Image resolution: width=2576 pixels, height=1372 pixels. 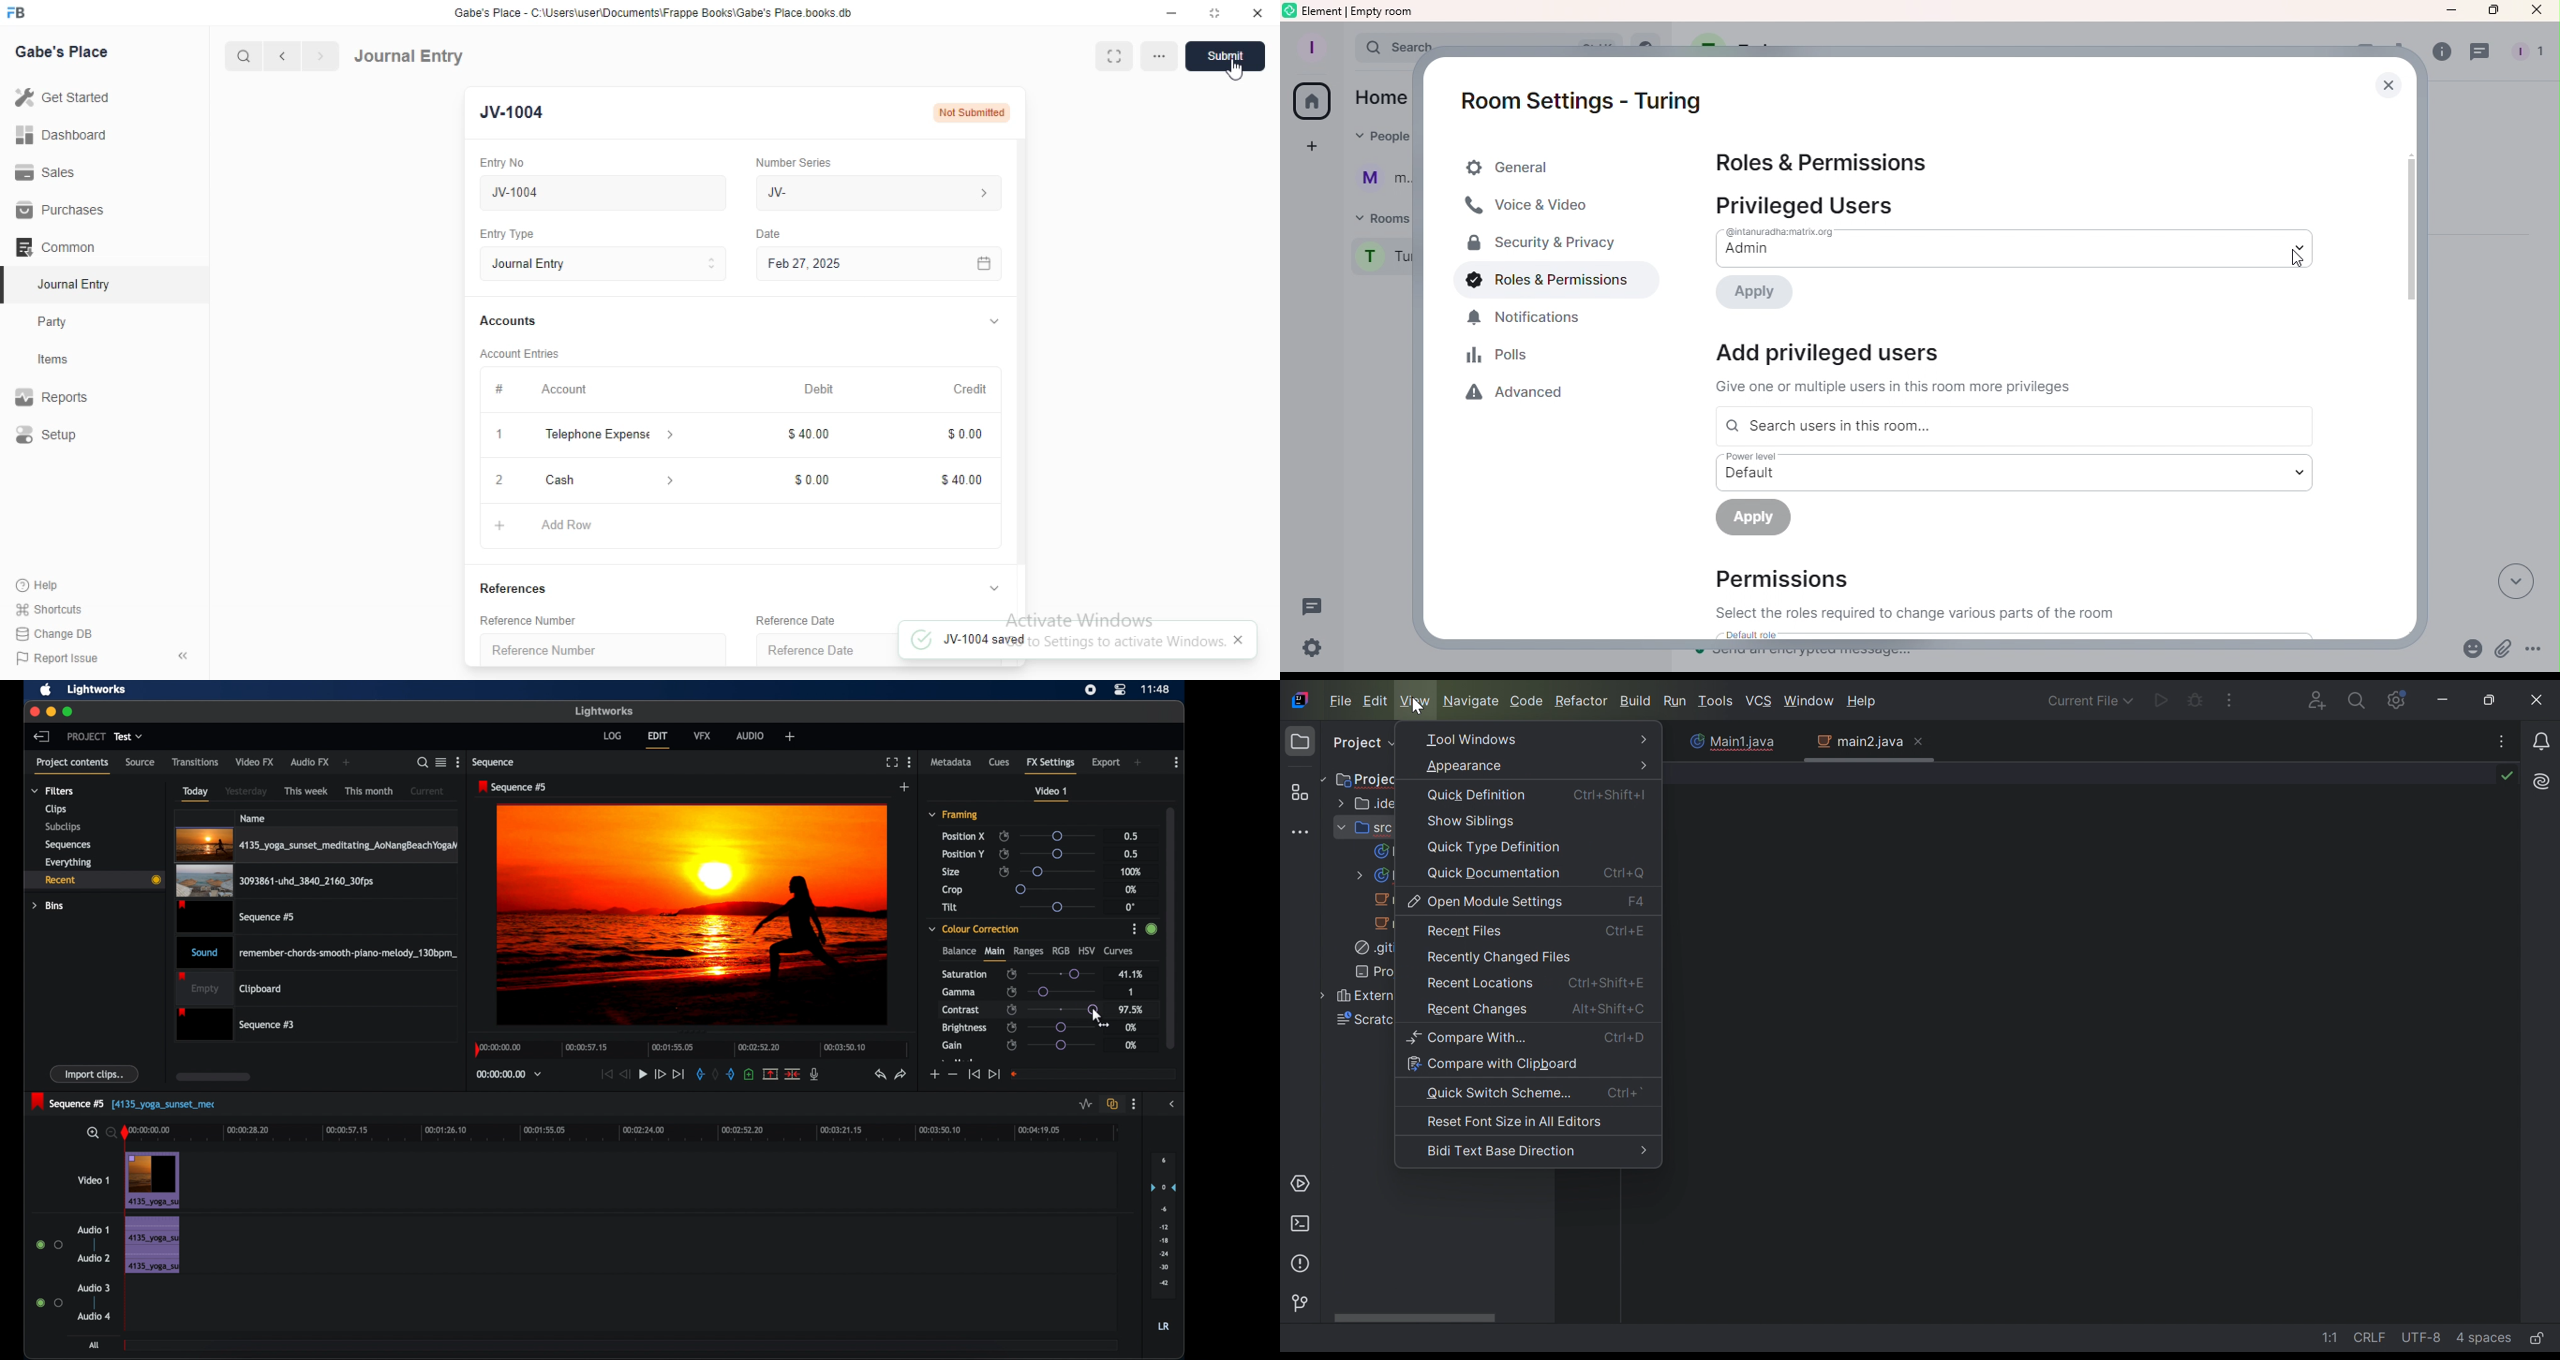 What do you see at coordinates (1382, 851) in the screenshot?
I see `Main` at bounding box center [1382, 851].